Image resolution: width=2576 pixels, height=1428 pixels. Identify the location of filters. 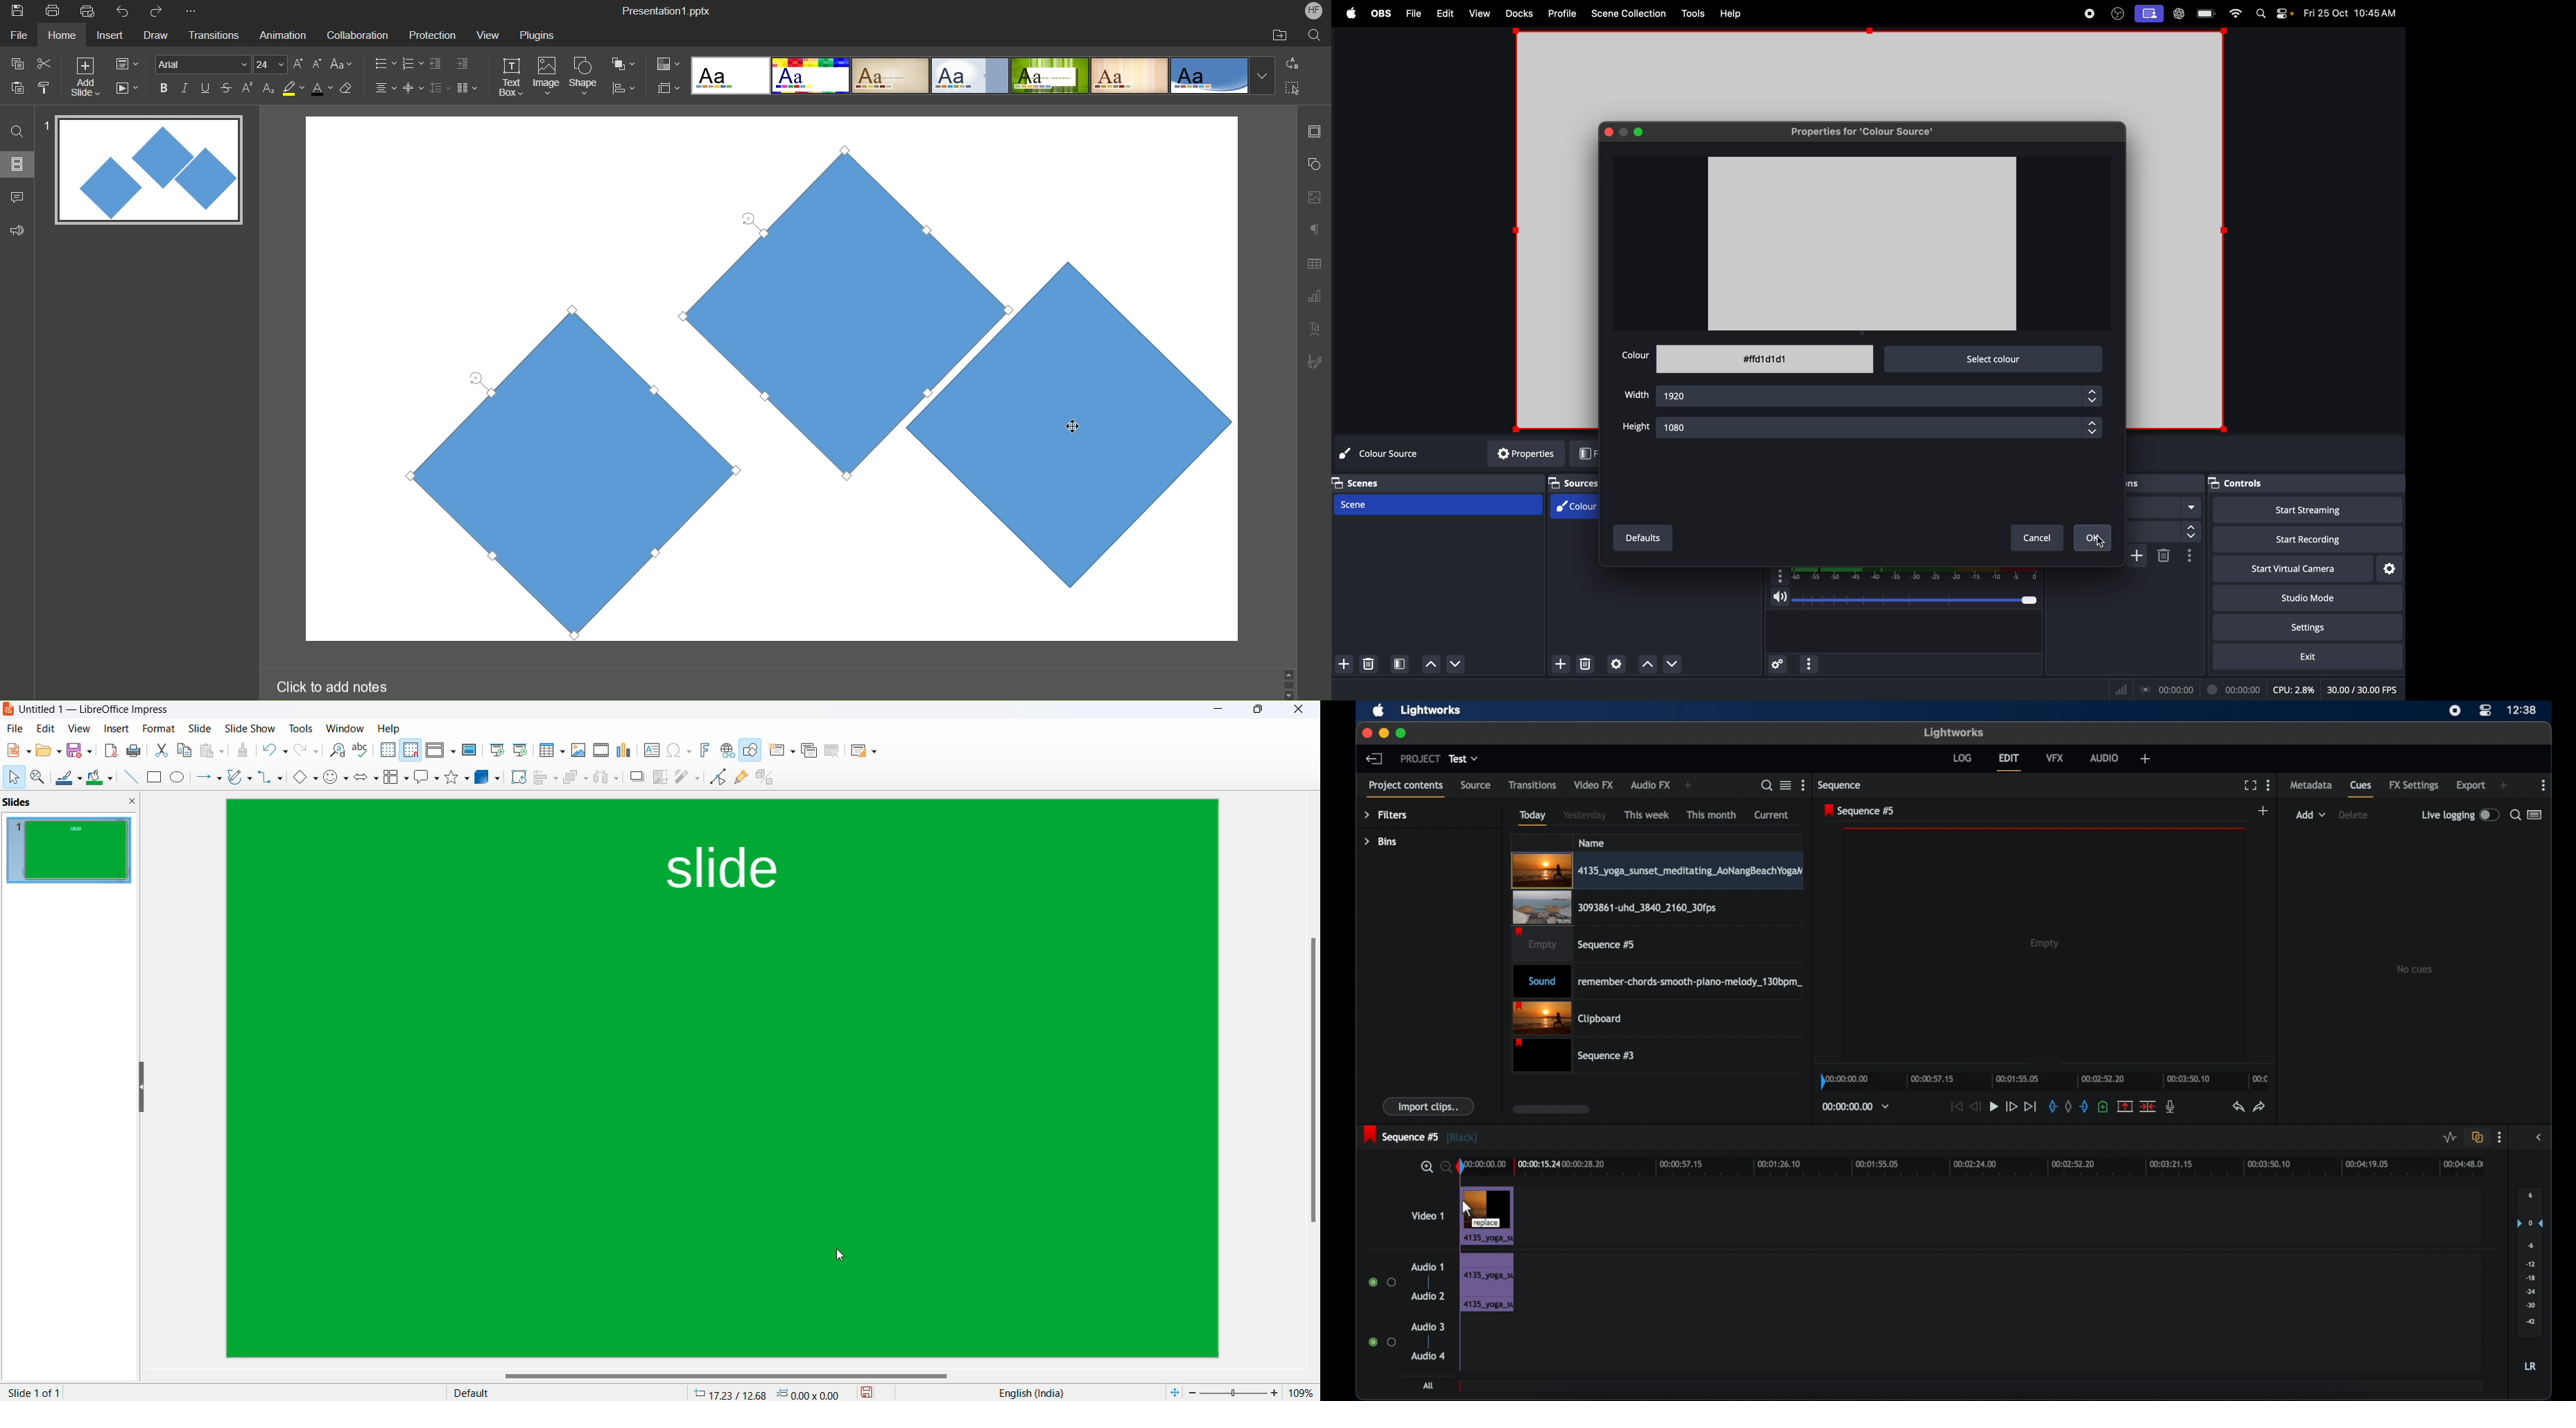
(1587, 453).